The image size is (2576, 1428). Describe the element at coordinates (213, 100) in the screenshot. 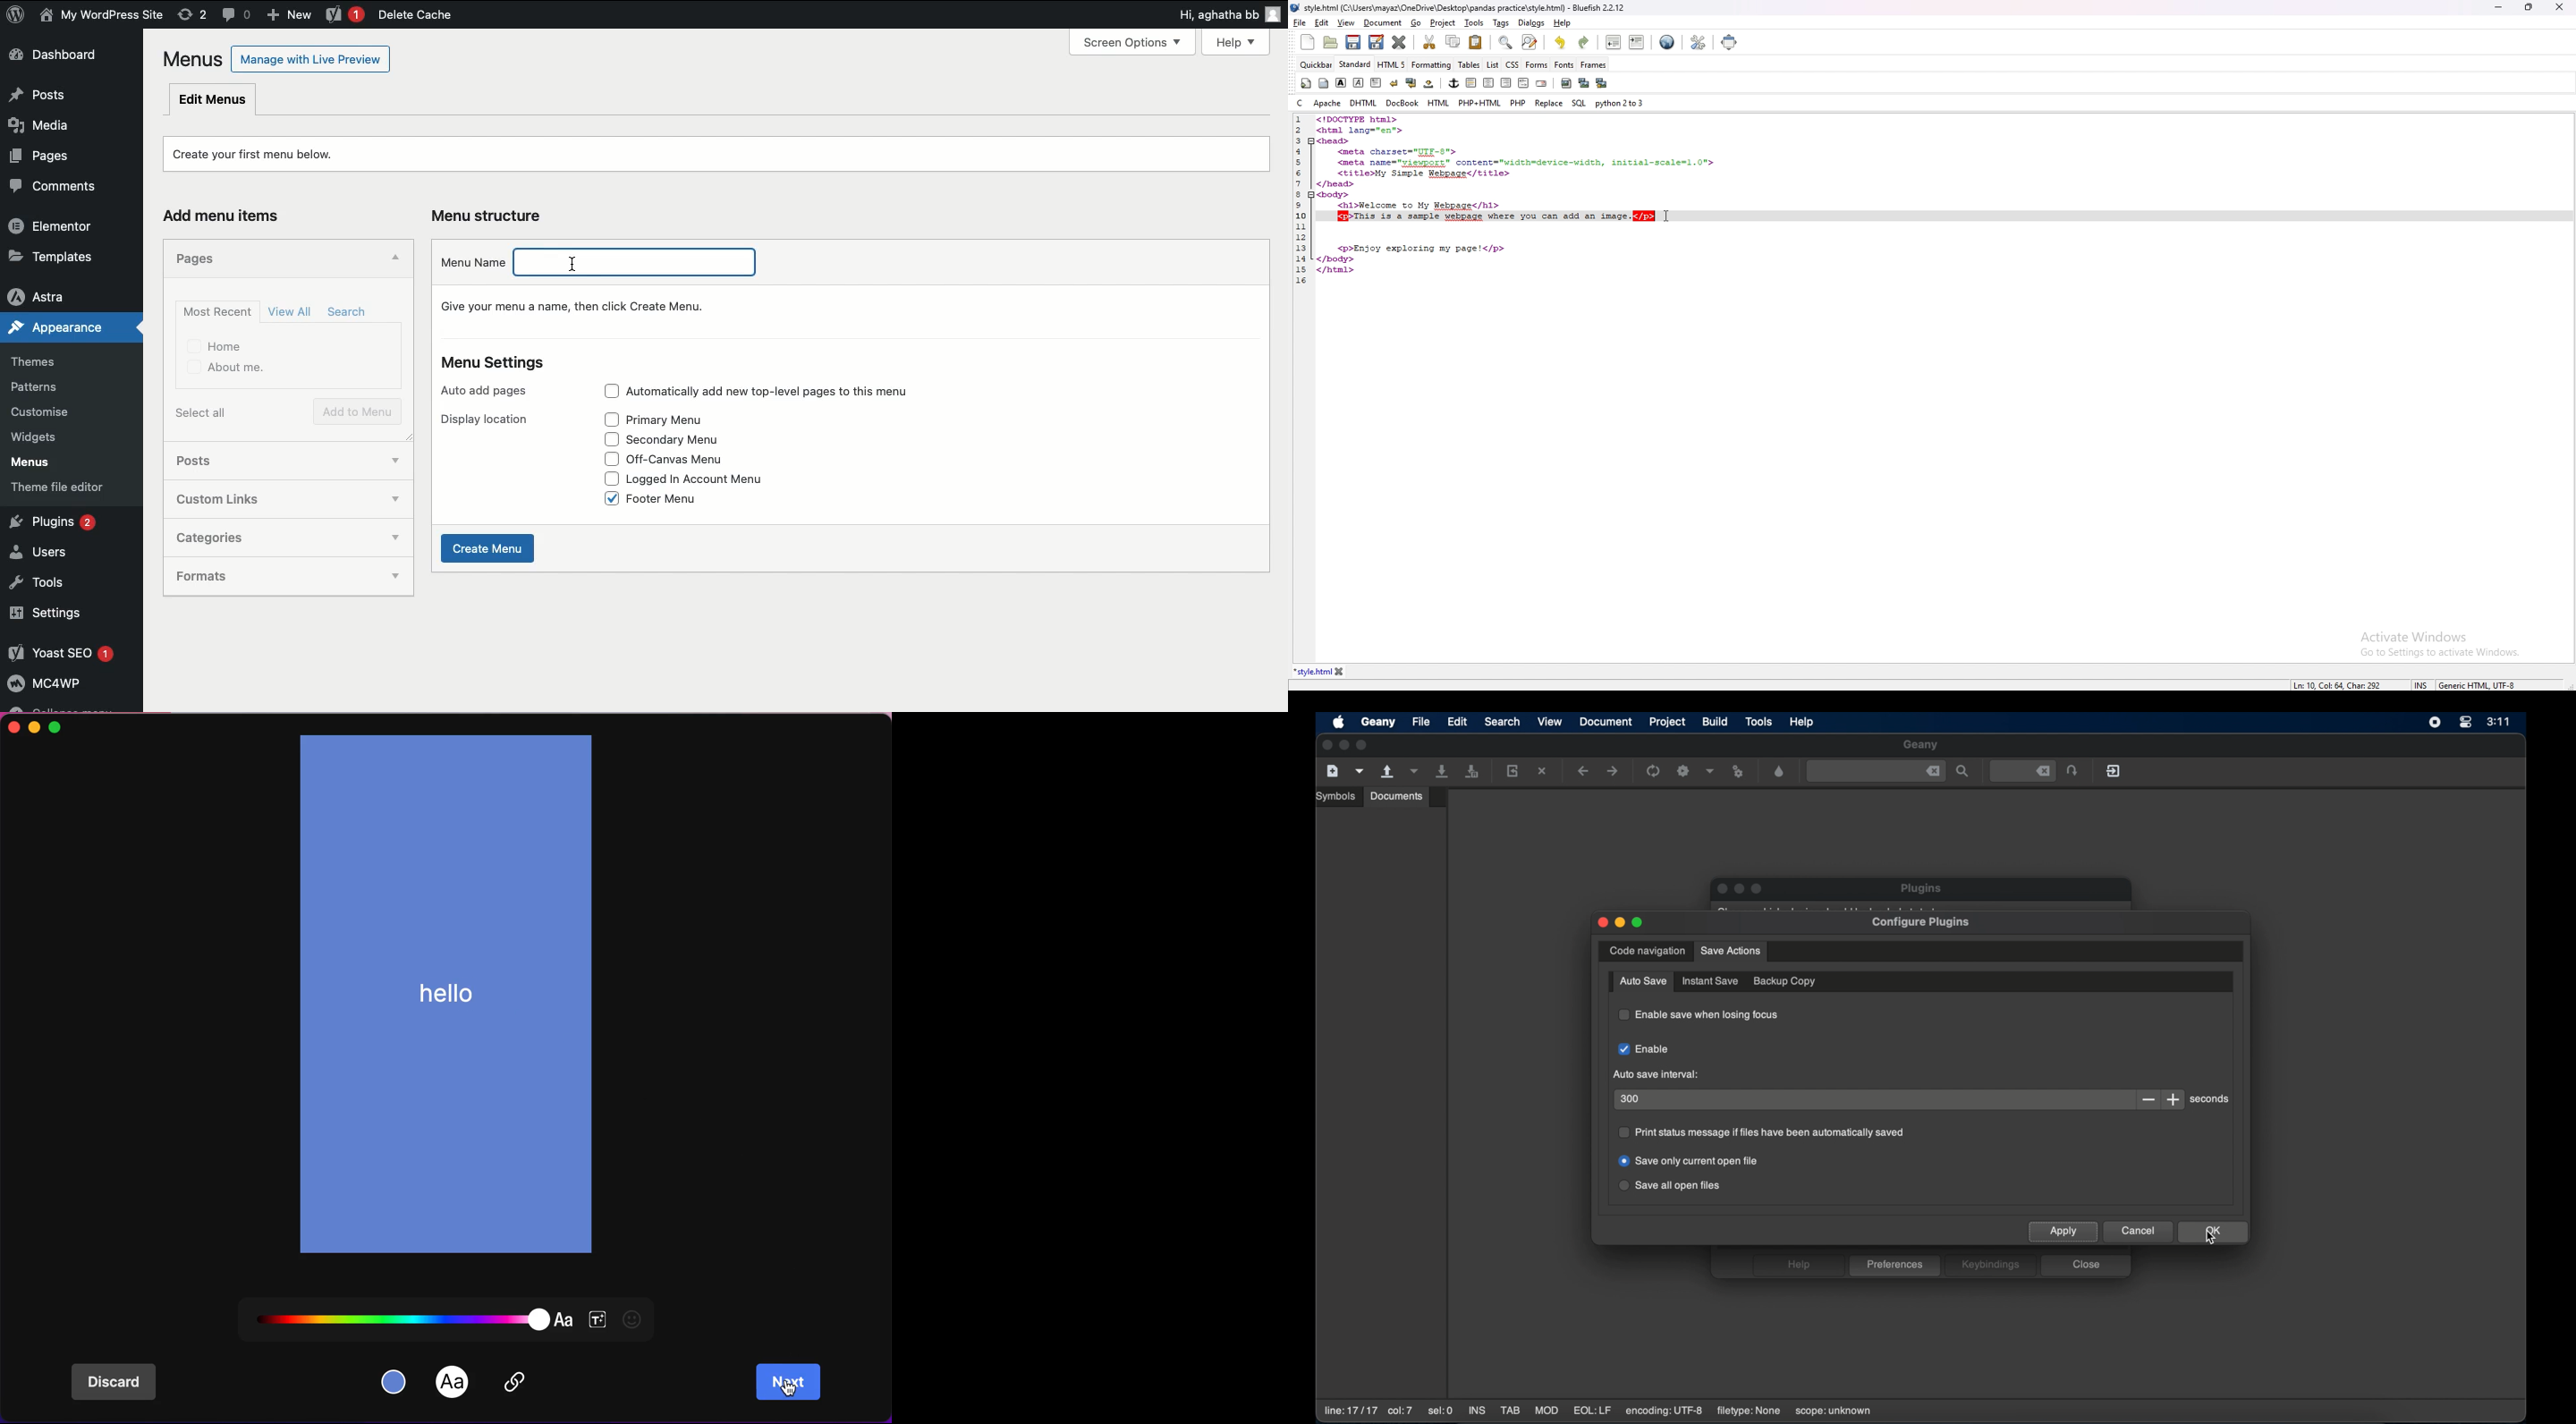

I see `Edit menus` at that location.